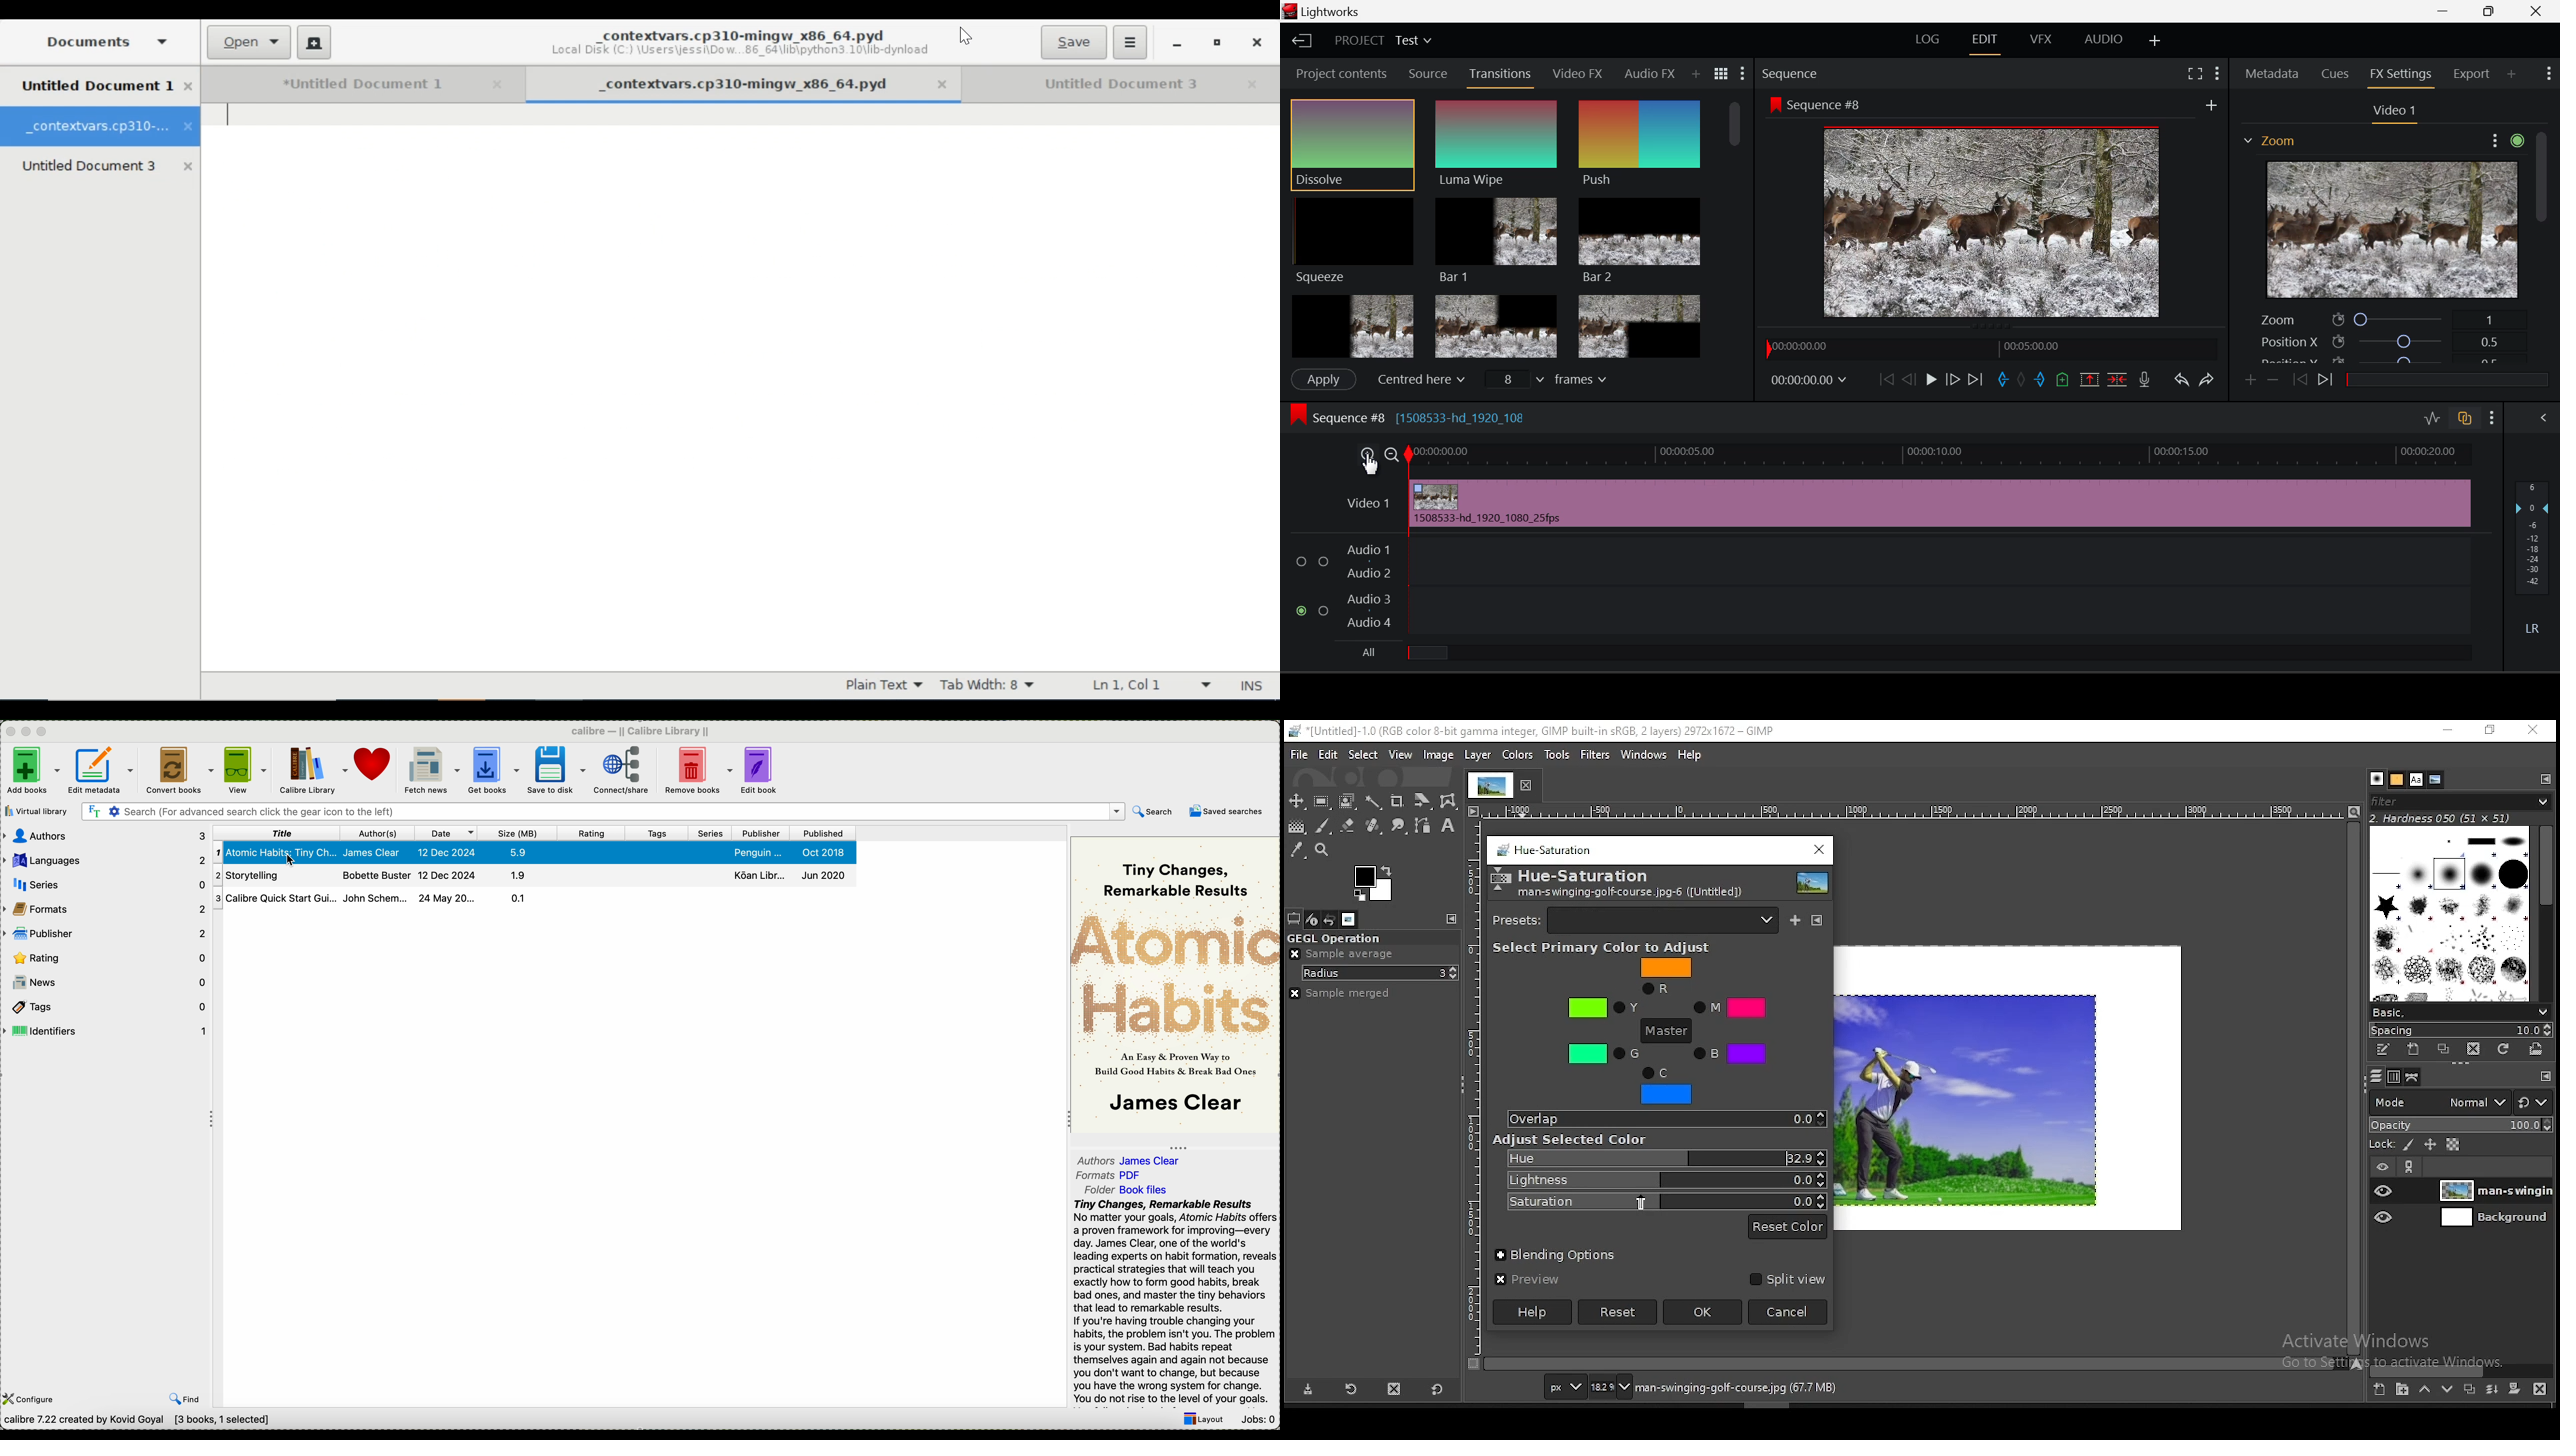 The width and height of the screenshot is (2576, 1456). What do you see at coordinates (1807, 381) in the screenshot?
I see `Frame Time` at bounding box center [1807, 381].